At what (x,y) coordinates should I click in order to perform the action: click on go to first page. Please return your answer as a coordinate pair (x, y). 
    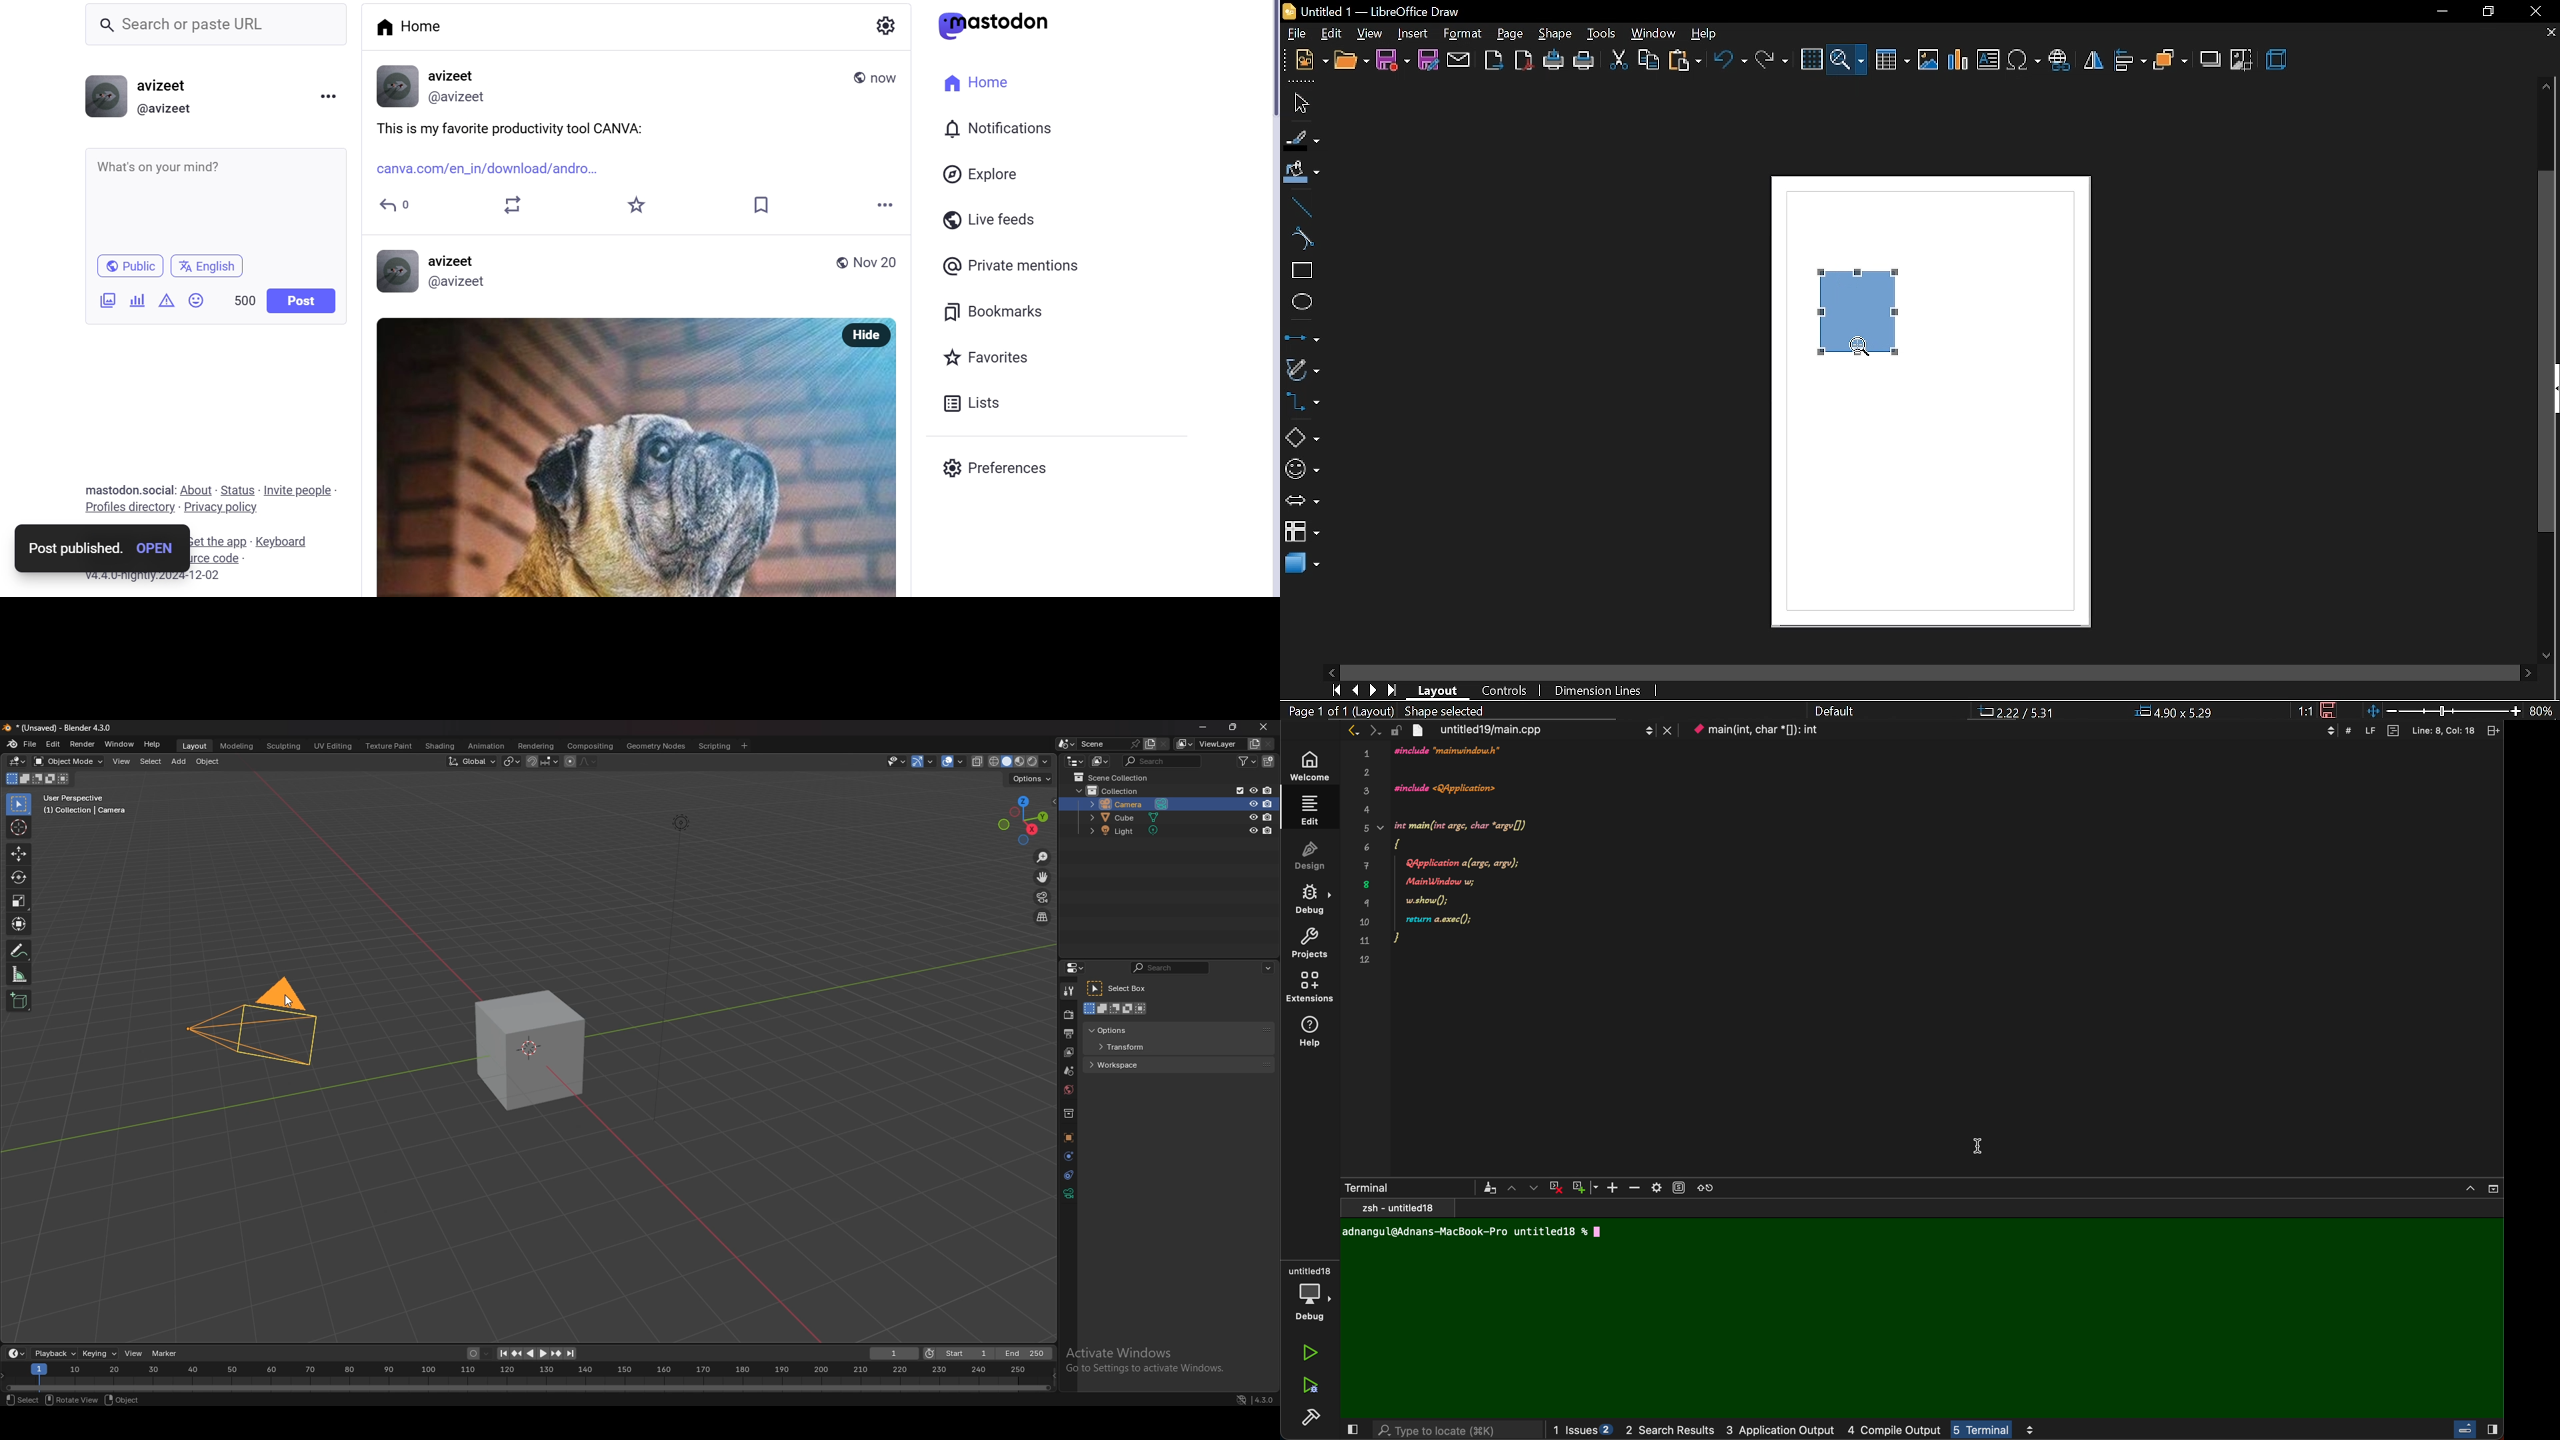
    Looking at the image, I should click on (1338, 691).